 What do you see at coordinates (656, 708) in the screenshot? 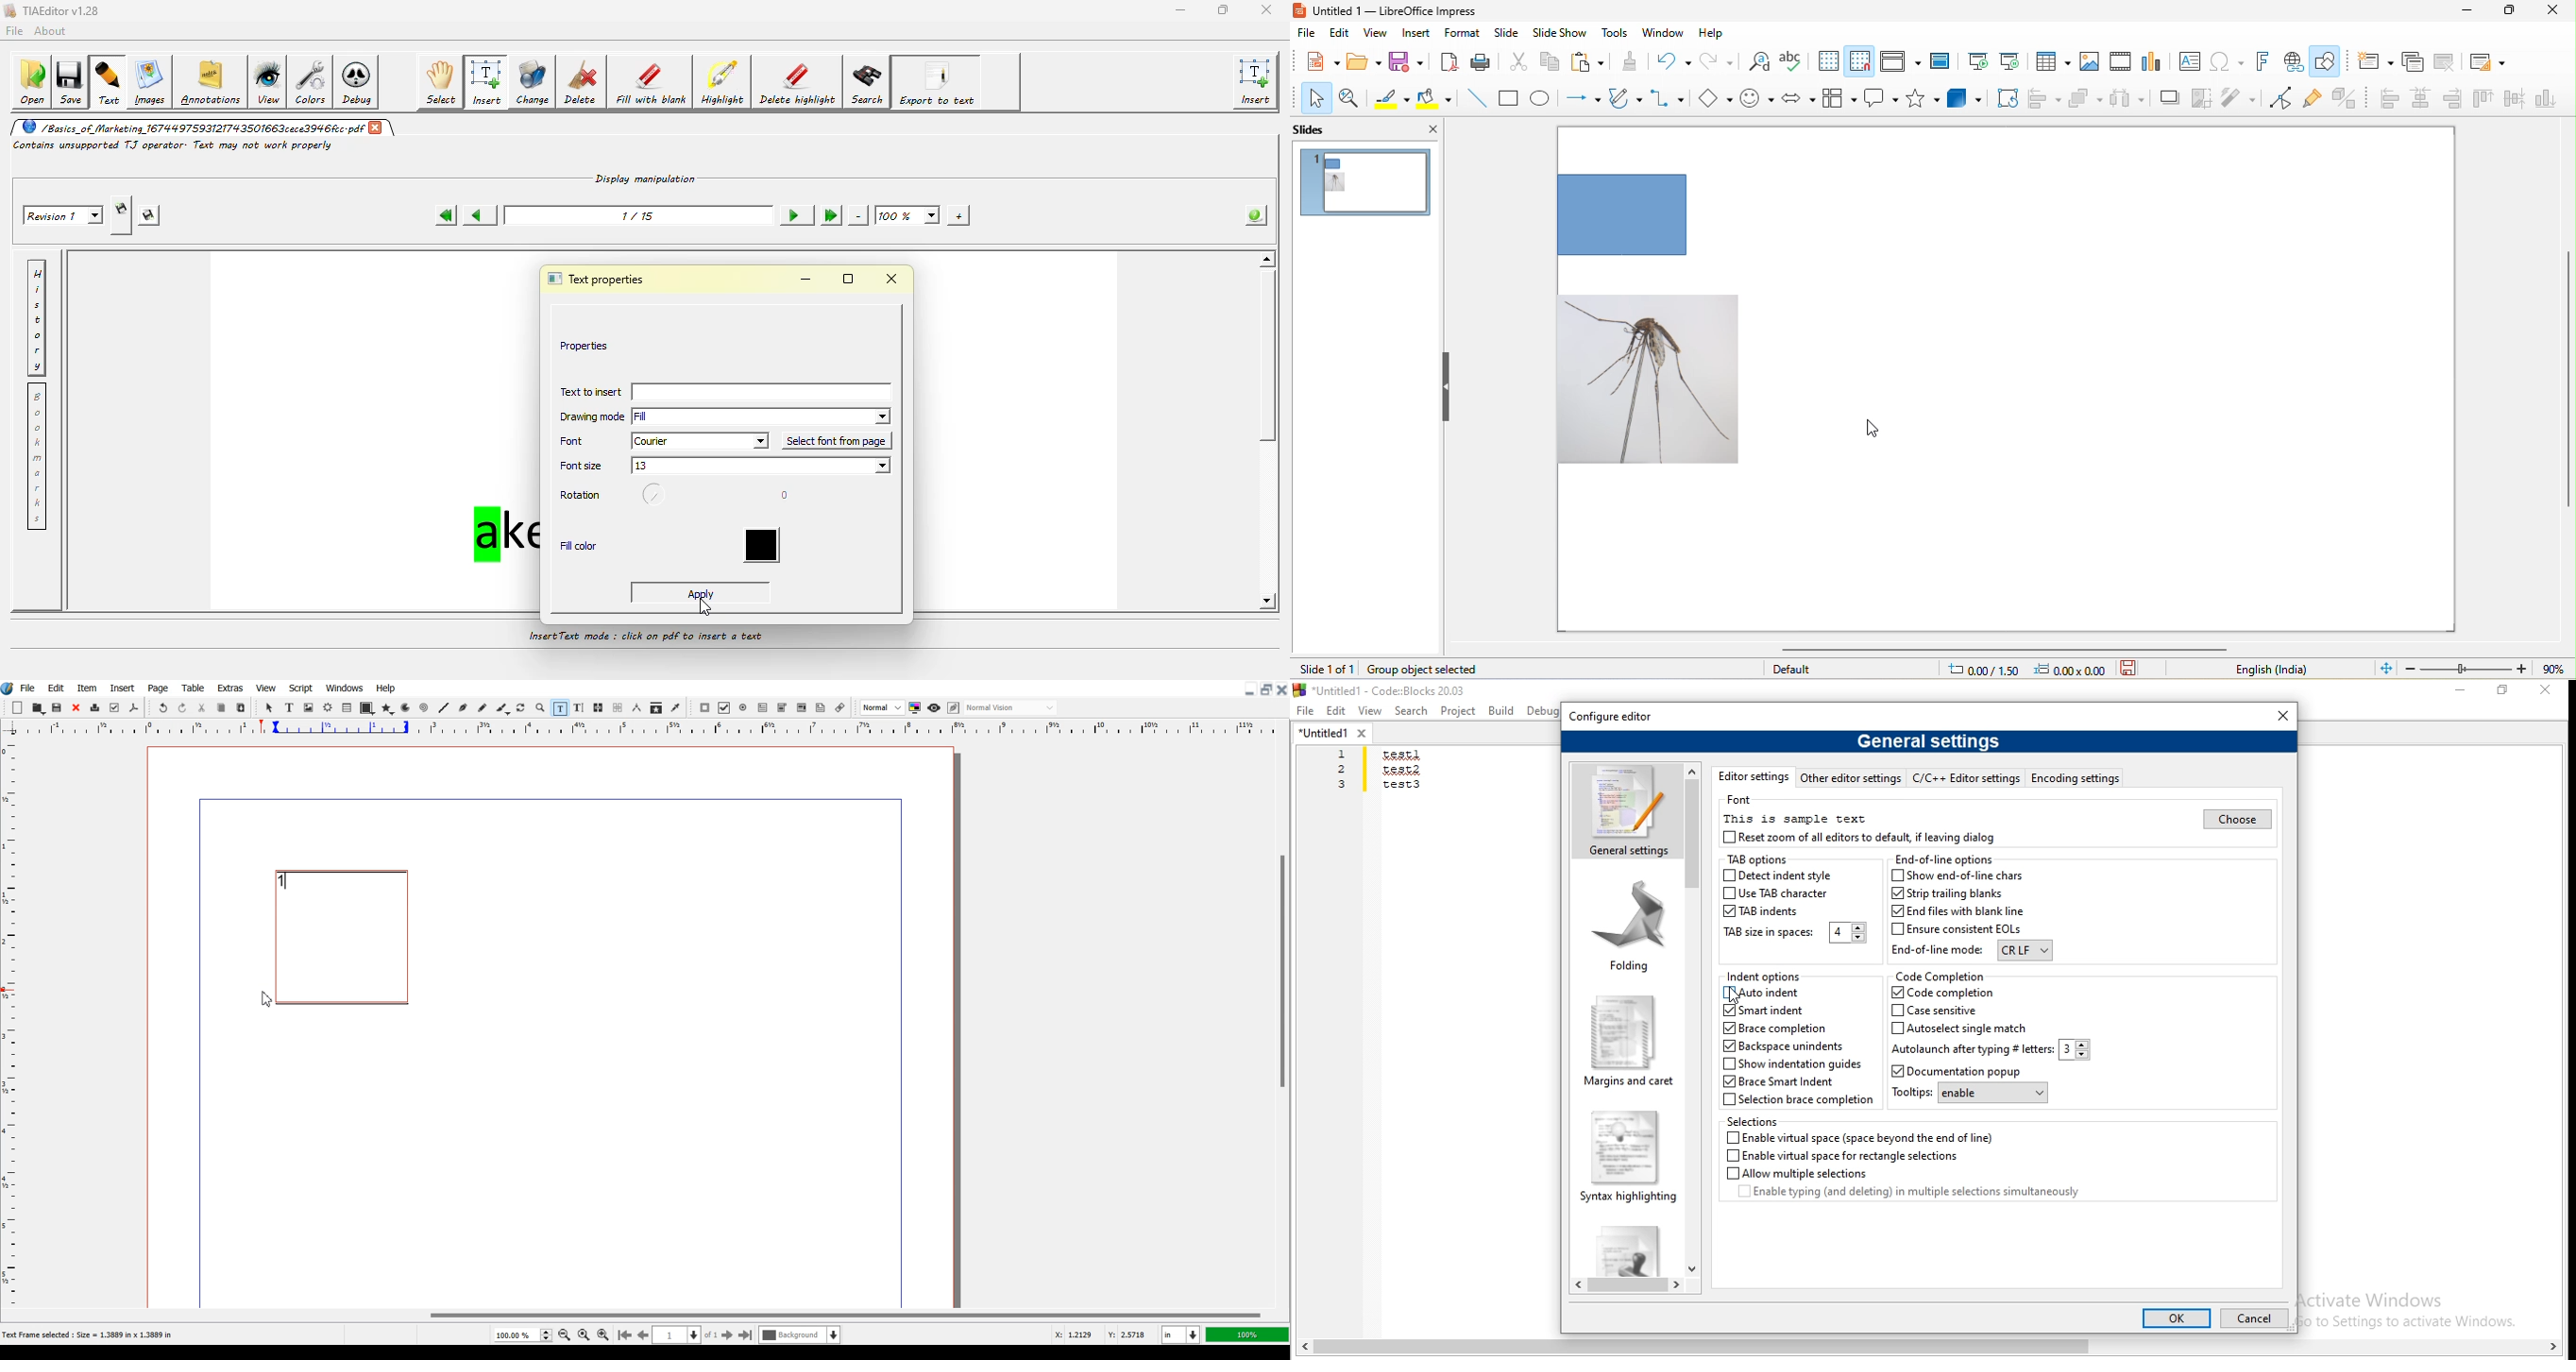
I see `Copy item properties` at bounding box center [656, 708].